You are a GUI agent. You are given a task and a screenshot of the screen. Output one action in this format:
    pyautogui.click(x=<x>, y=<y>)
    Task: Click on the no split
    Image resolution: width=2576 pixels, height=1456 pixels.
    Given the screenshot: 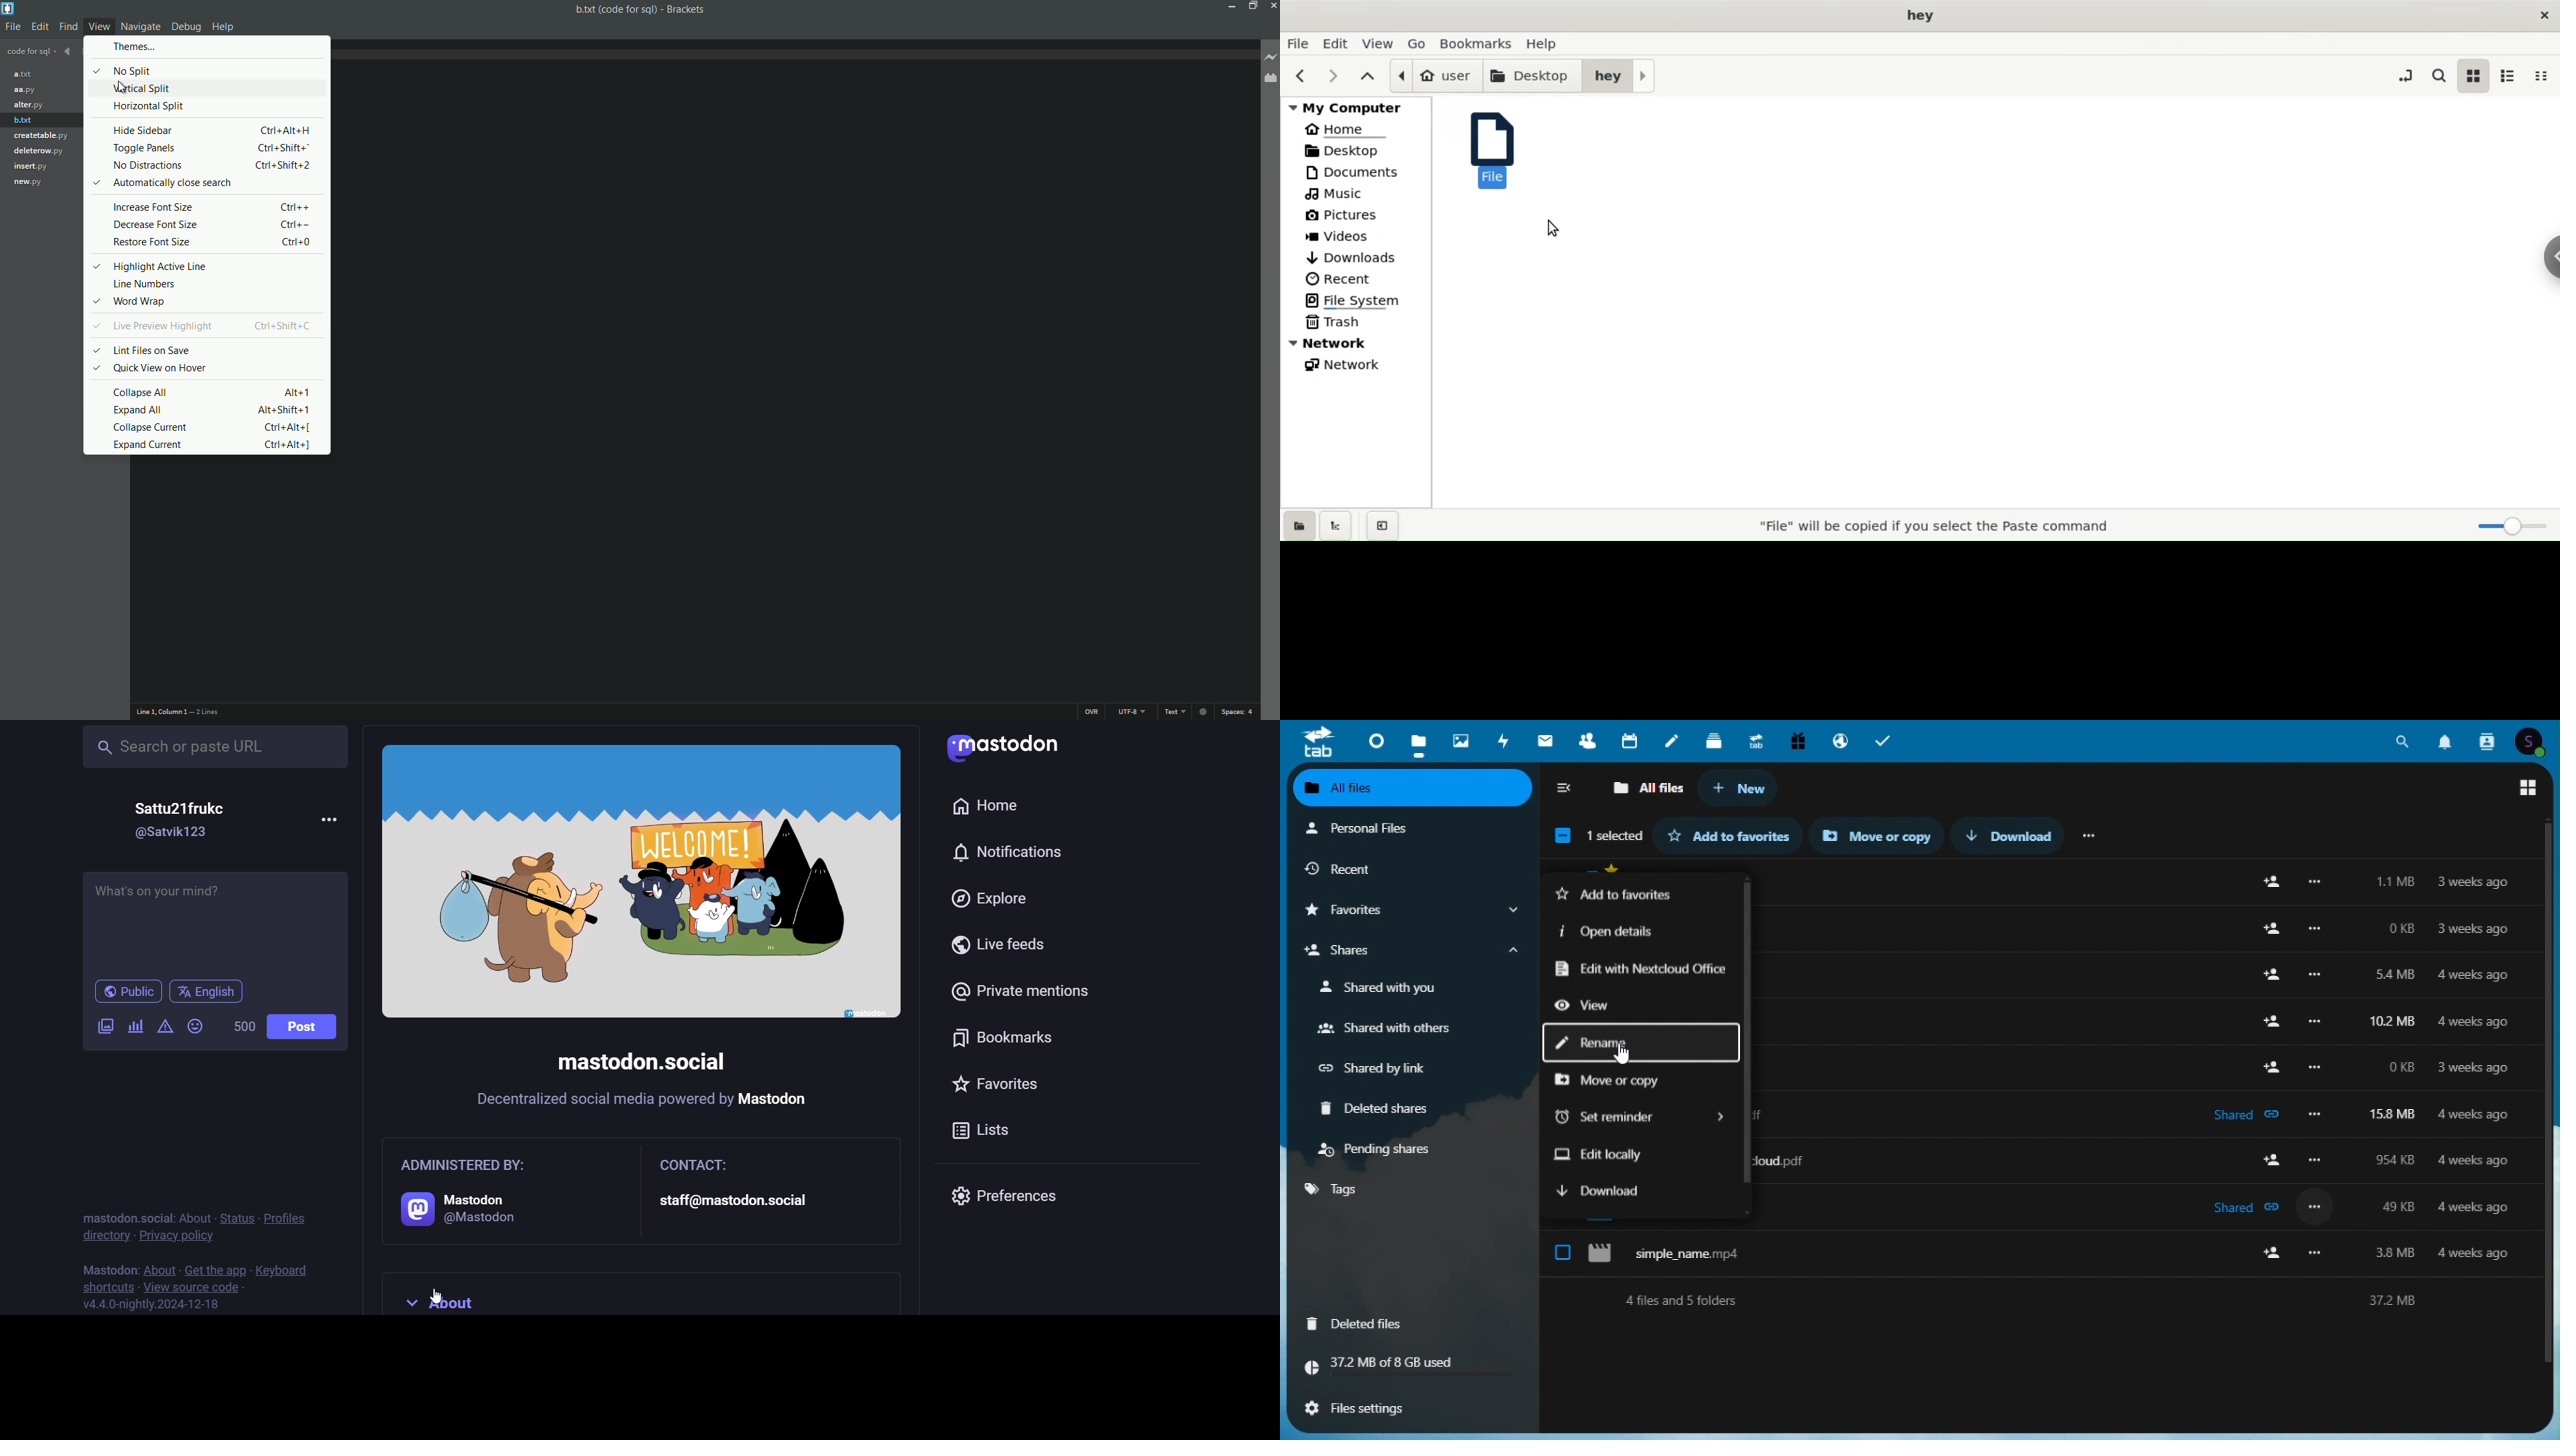 What is the action you would take?
    pyautogui.click(x=210, y=69)
    